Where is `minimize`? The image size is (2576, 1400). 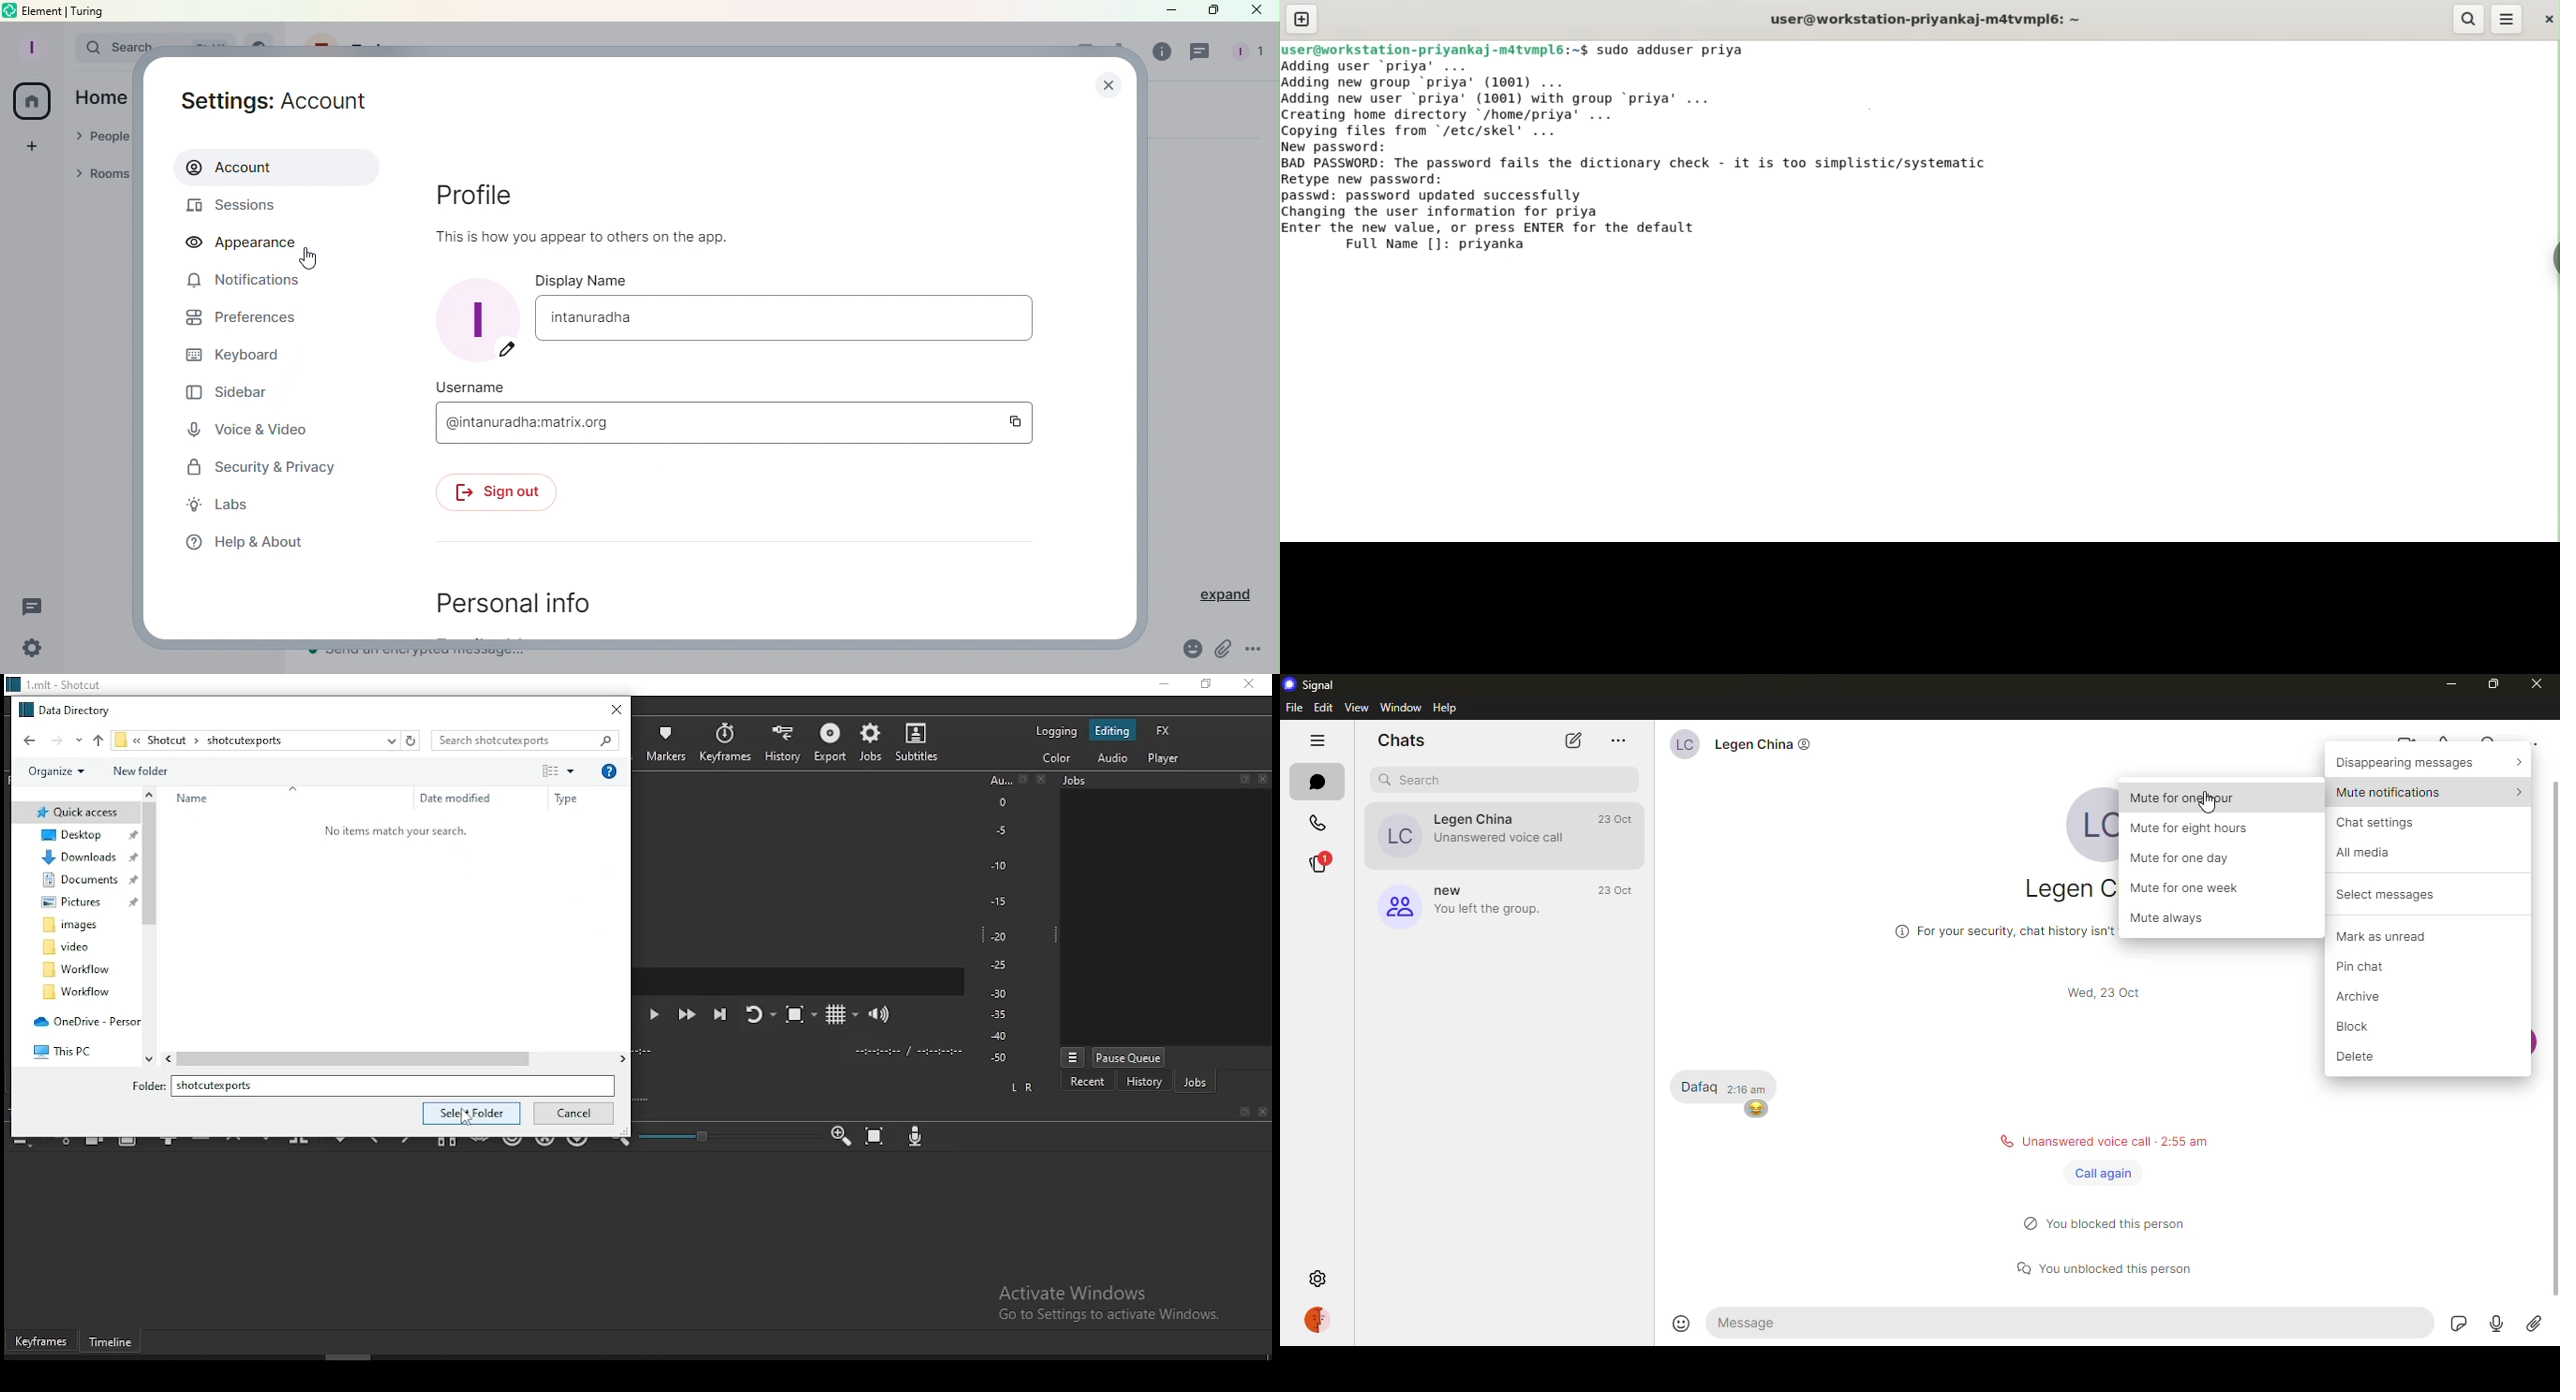 minimize is located at coordinates (1160, 684).